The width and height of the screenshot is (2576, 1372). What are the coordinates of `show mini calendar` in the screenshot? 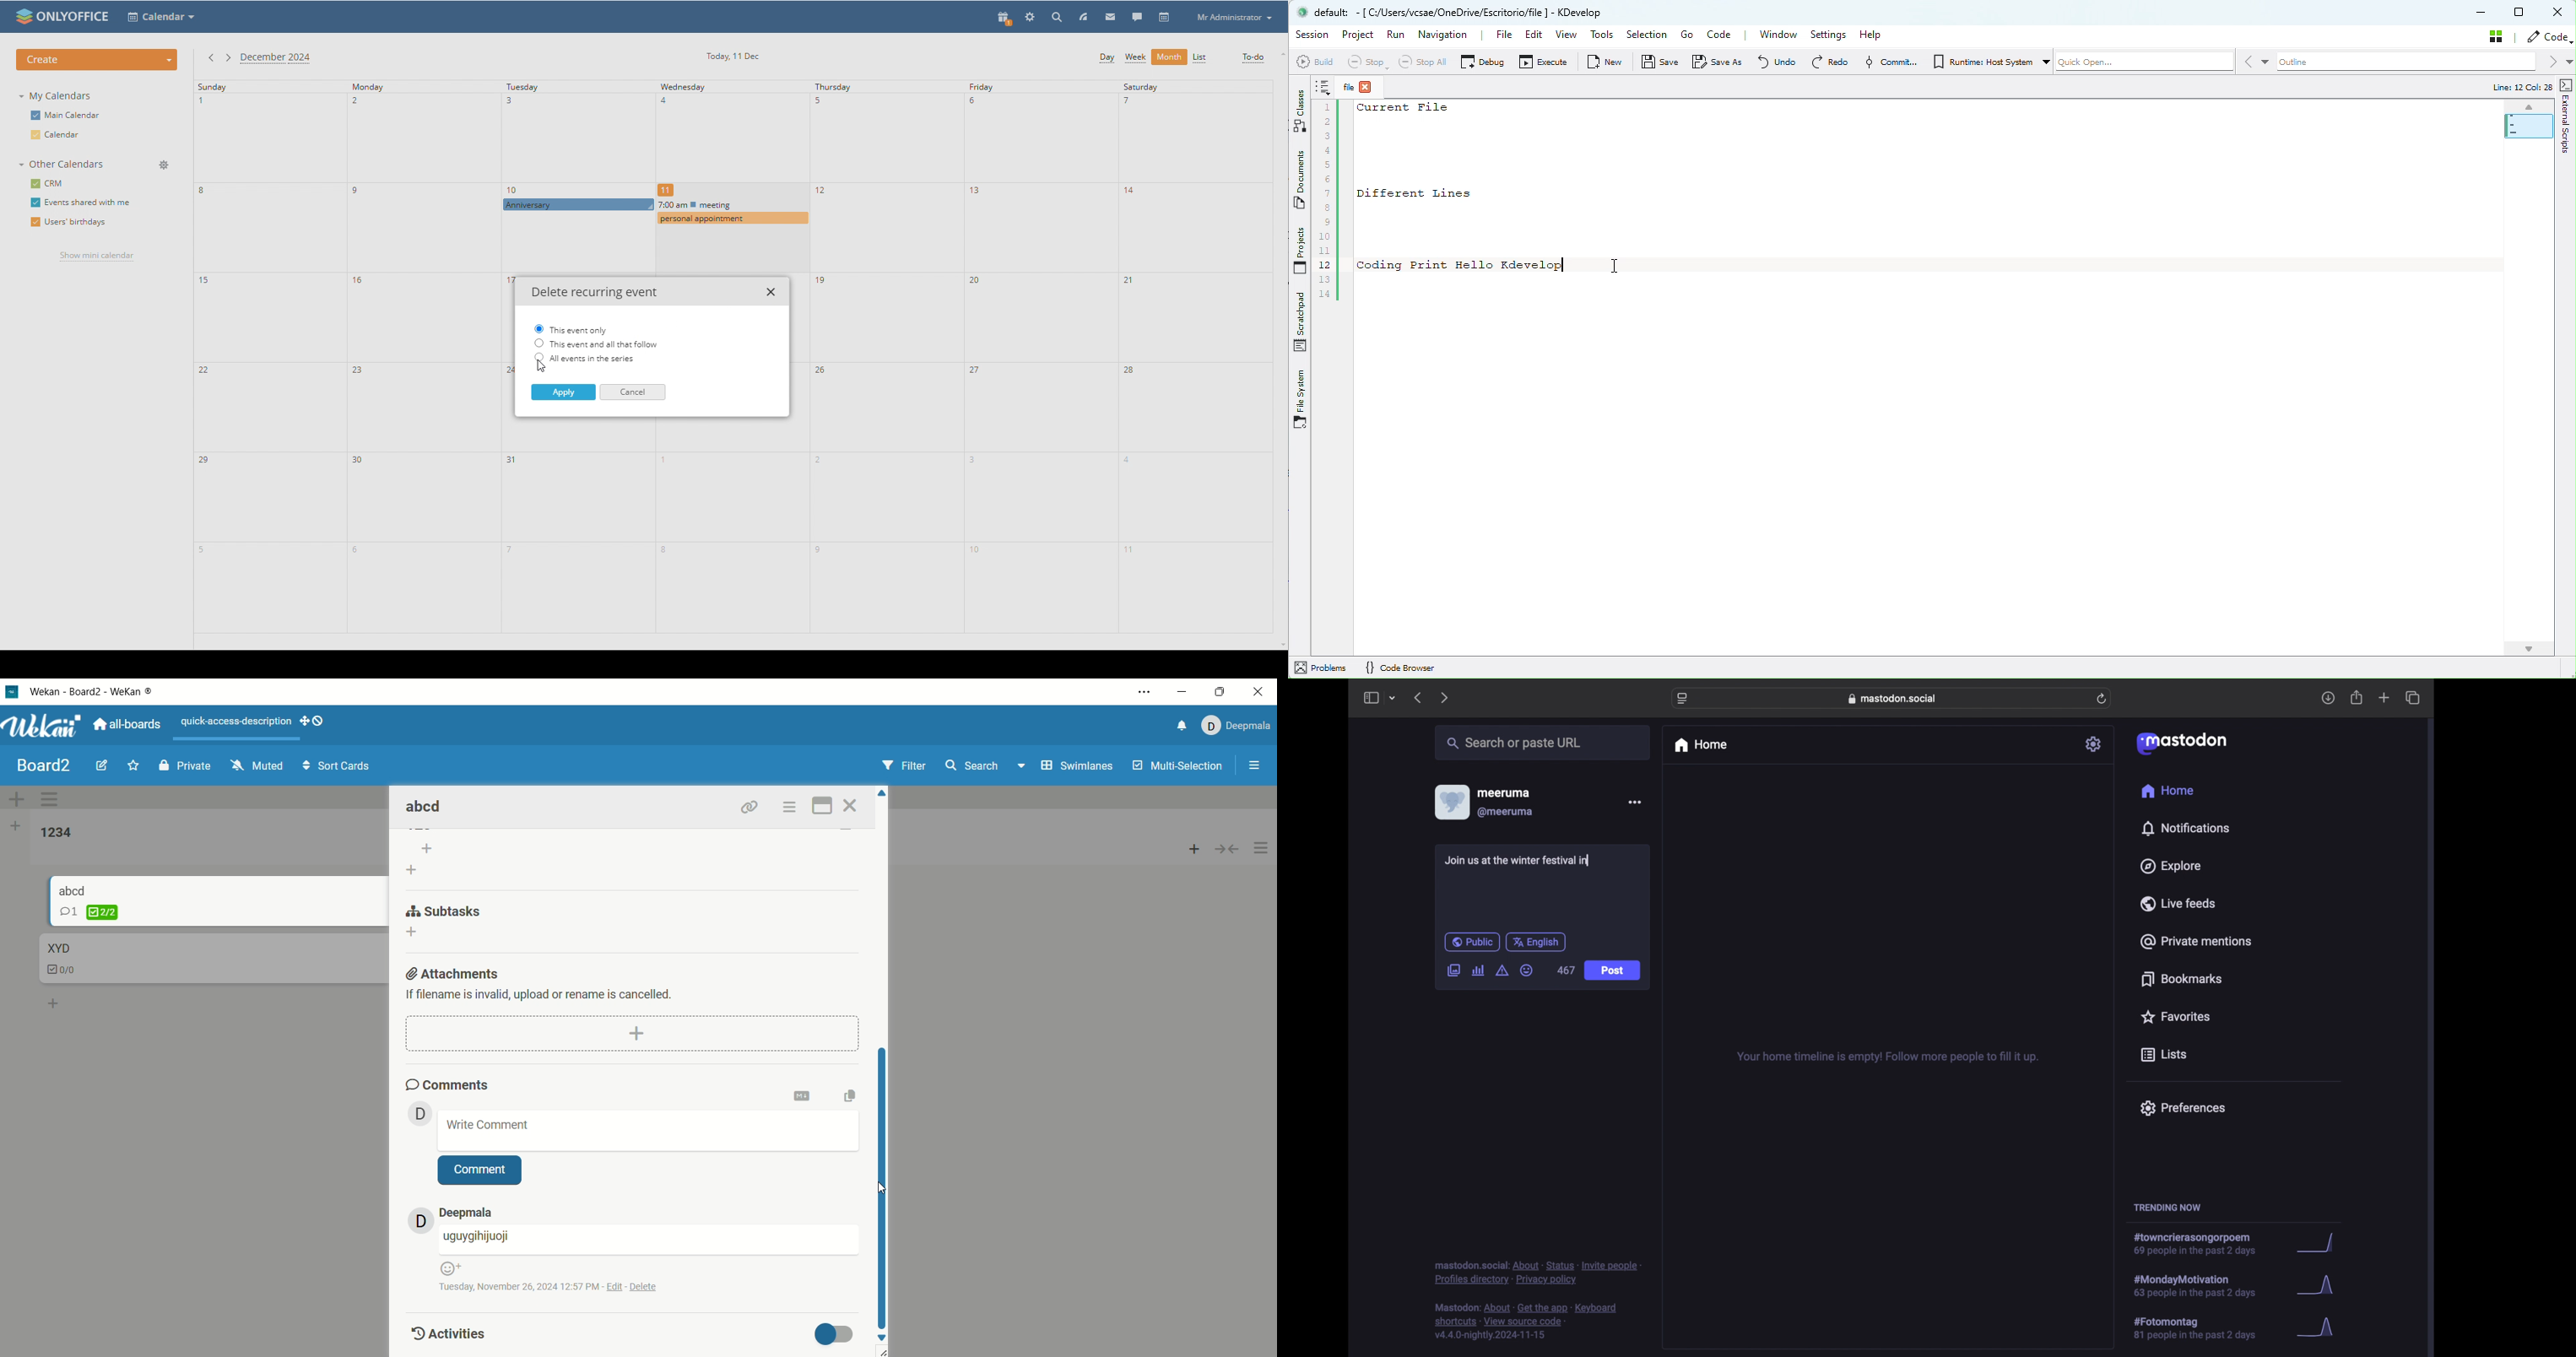 It's located at (96, 257).